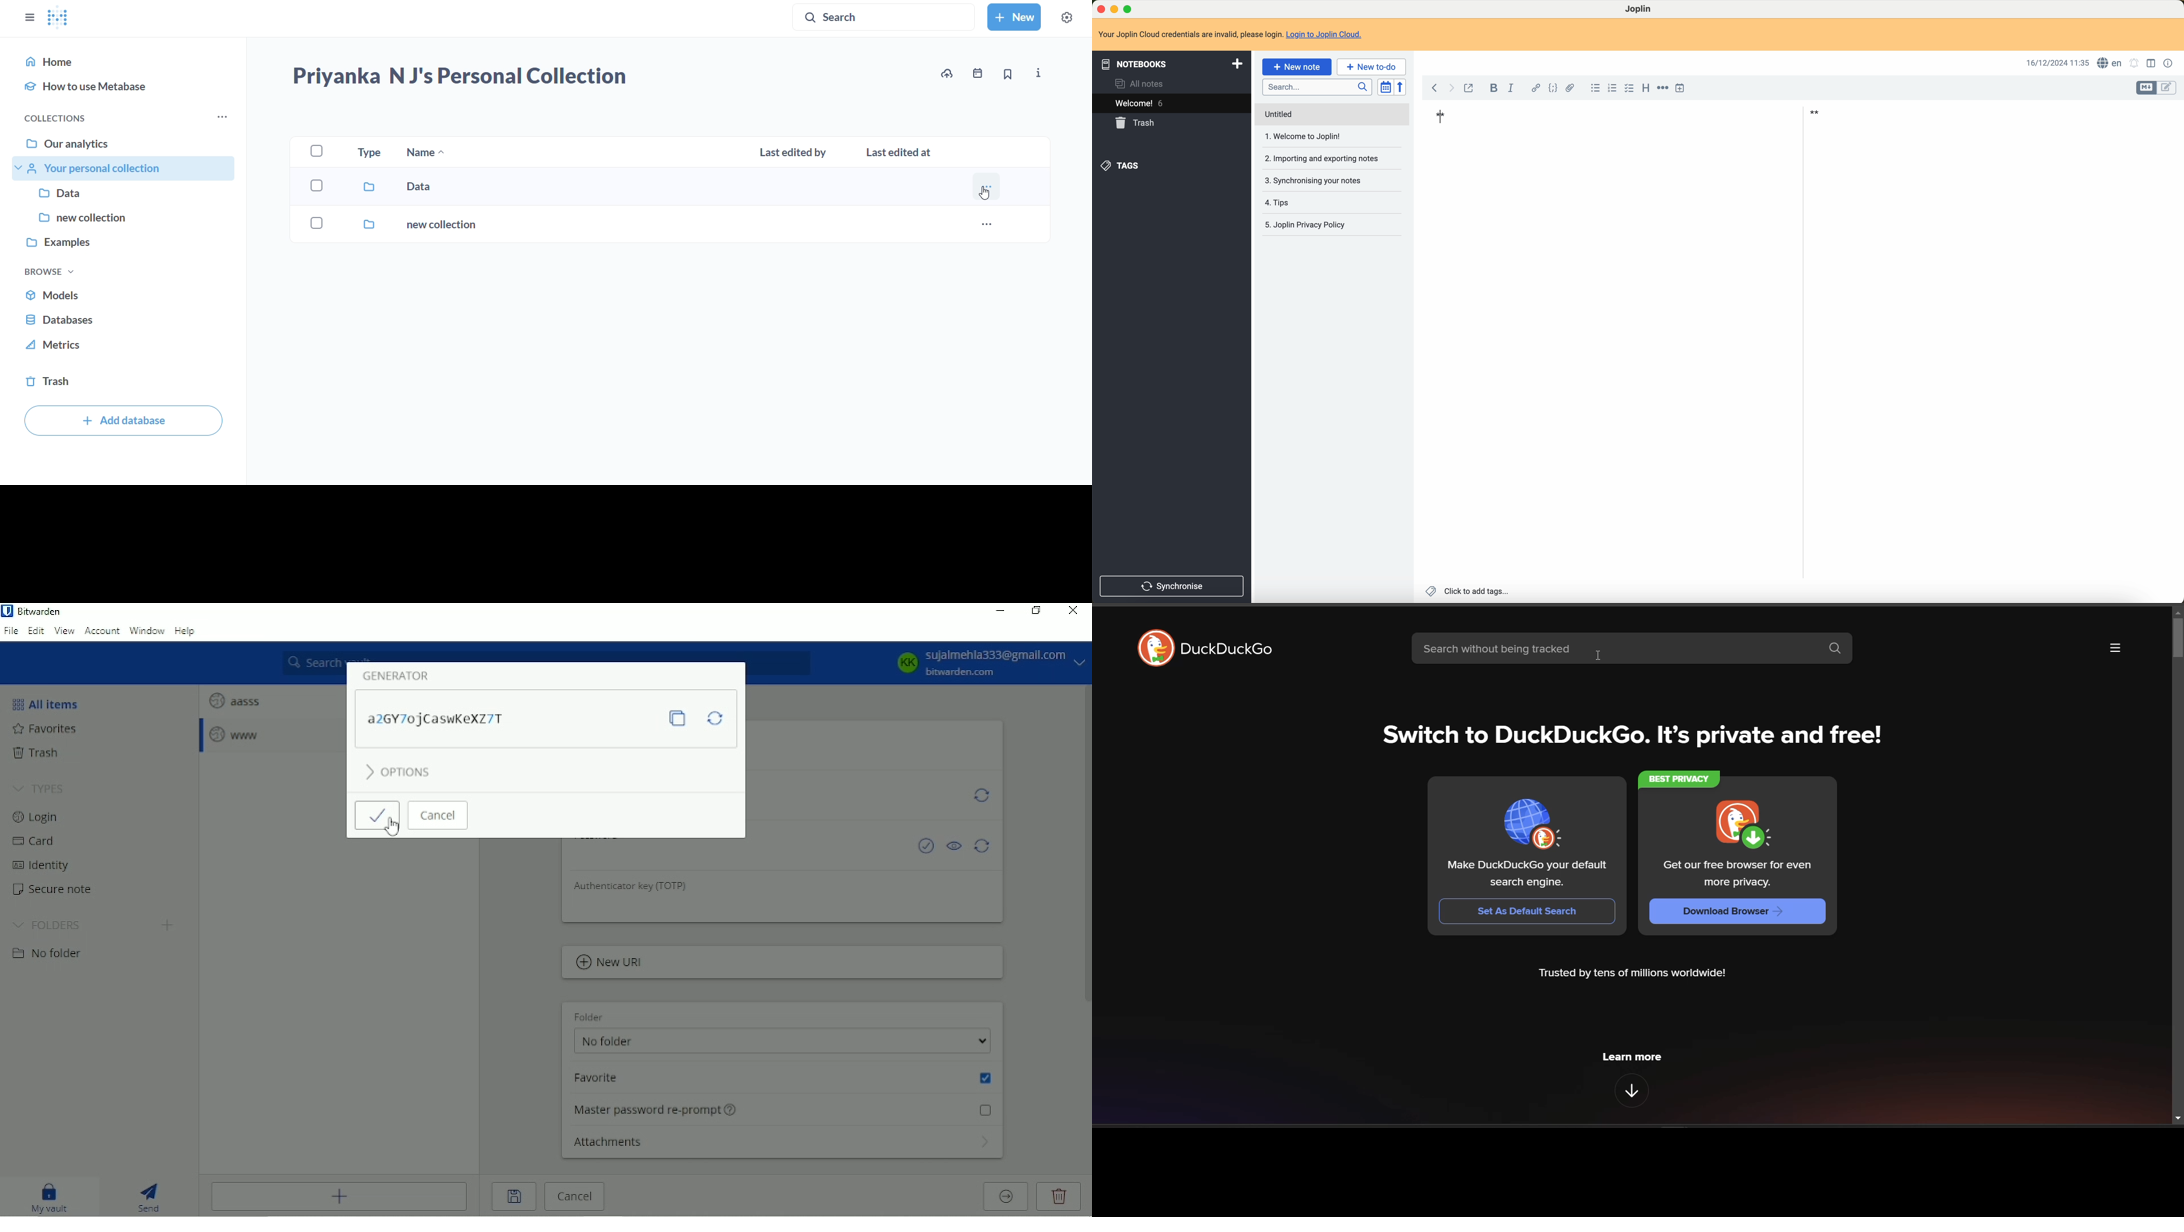 The width and height of the screenshot is (2184, 1232). Describe the element at coordinates (1332, 115) in the screenshot. I see `untitled` at that location.